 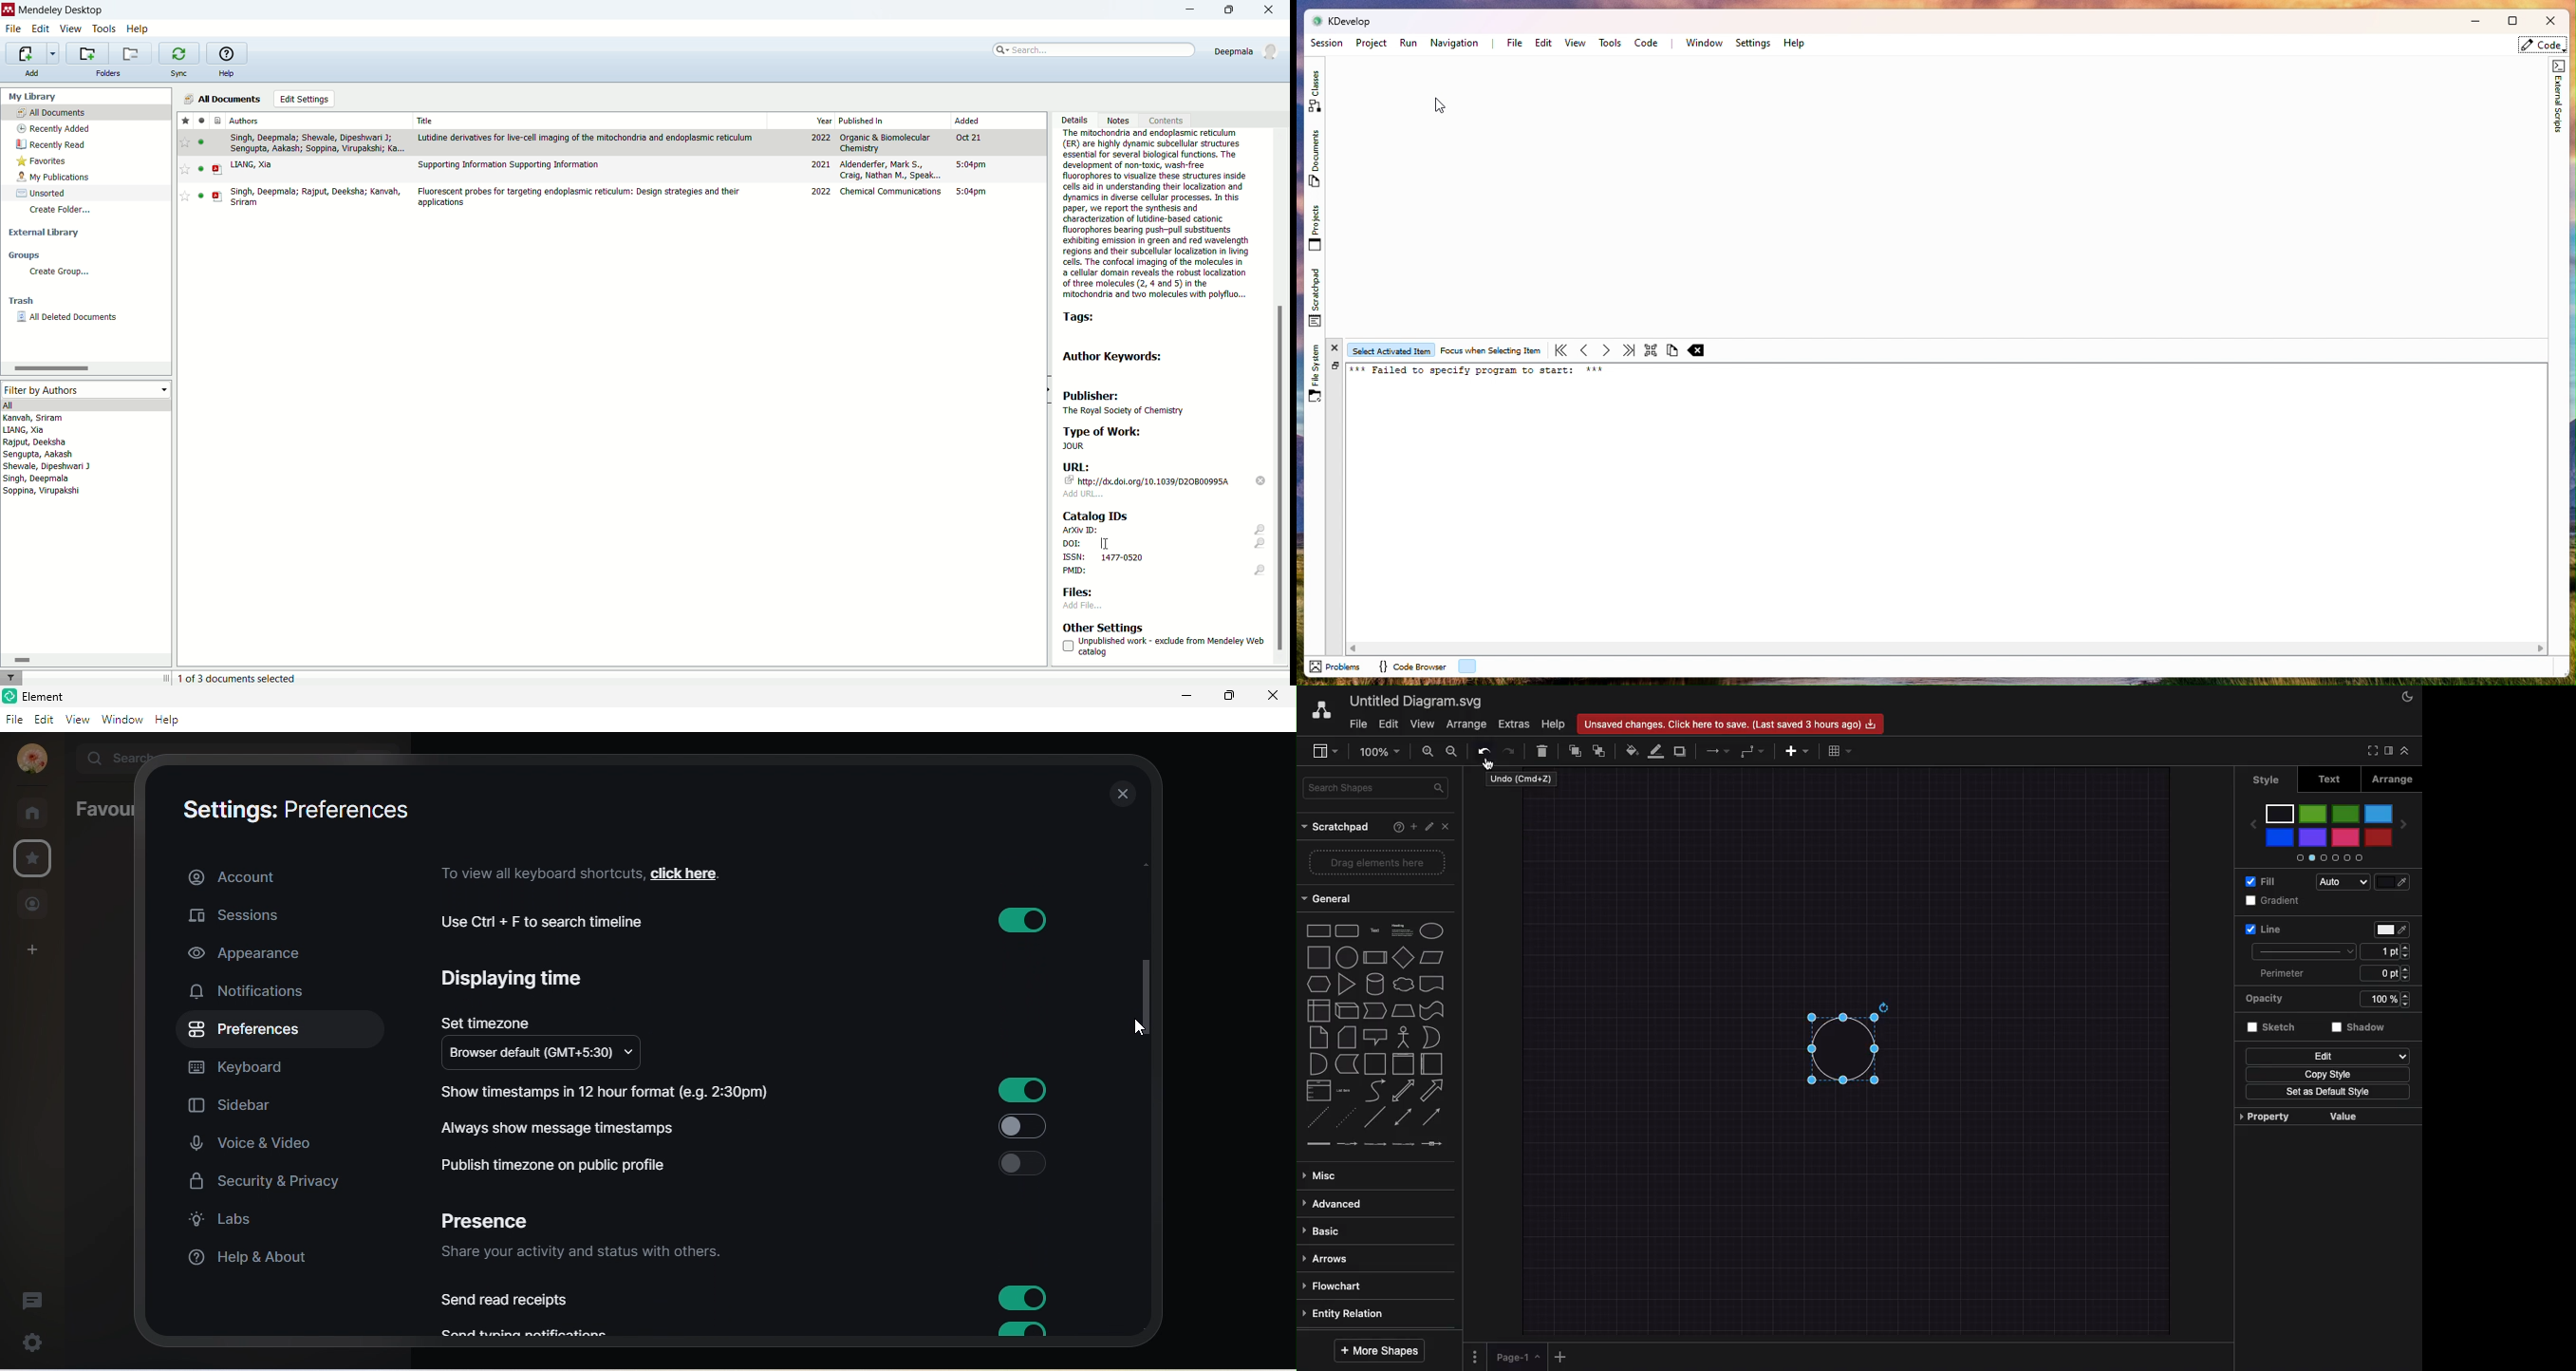 I want to click on favorite, so click(x=185, y=196).